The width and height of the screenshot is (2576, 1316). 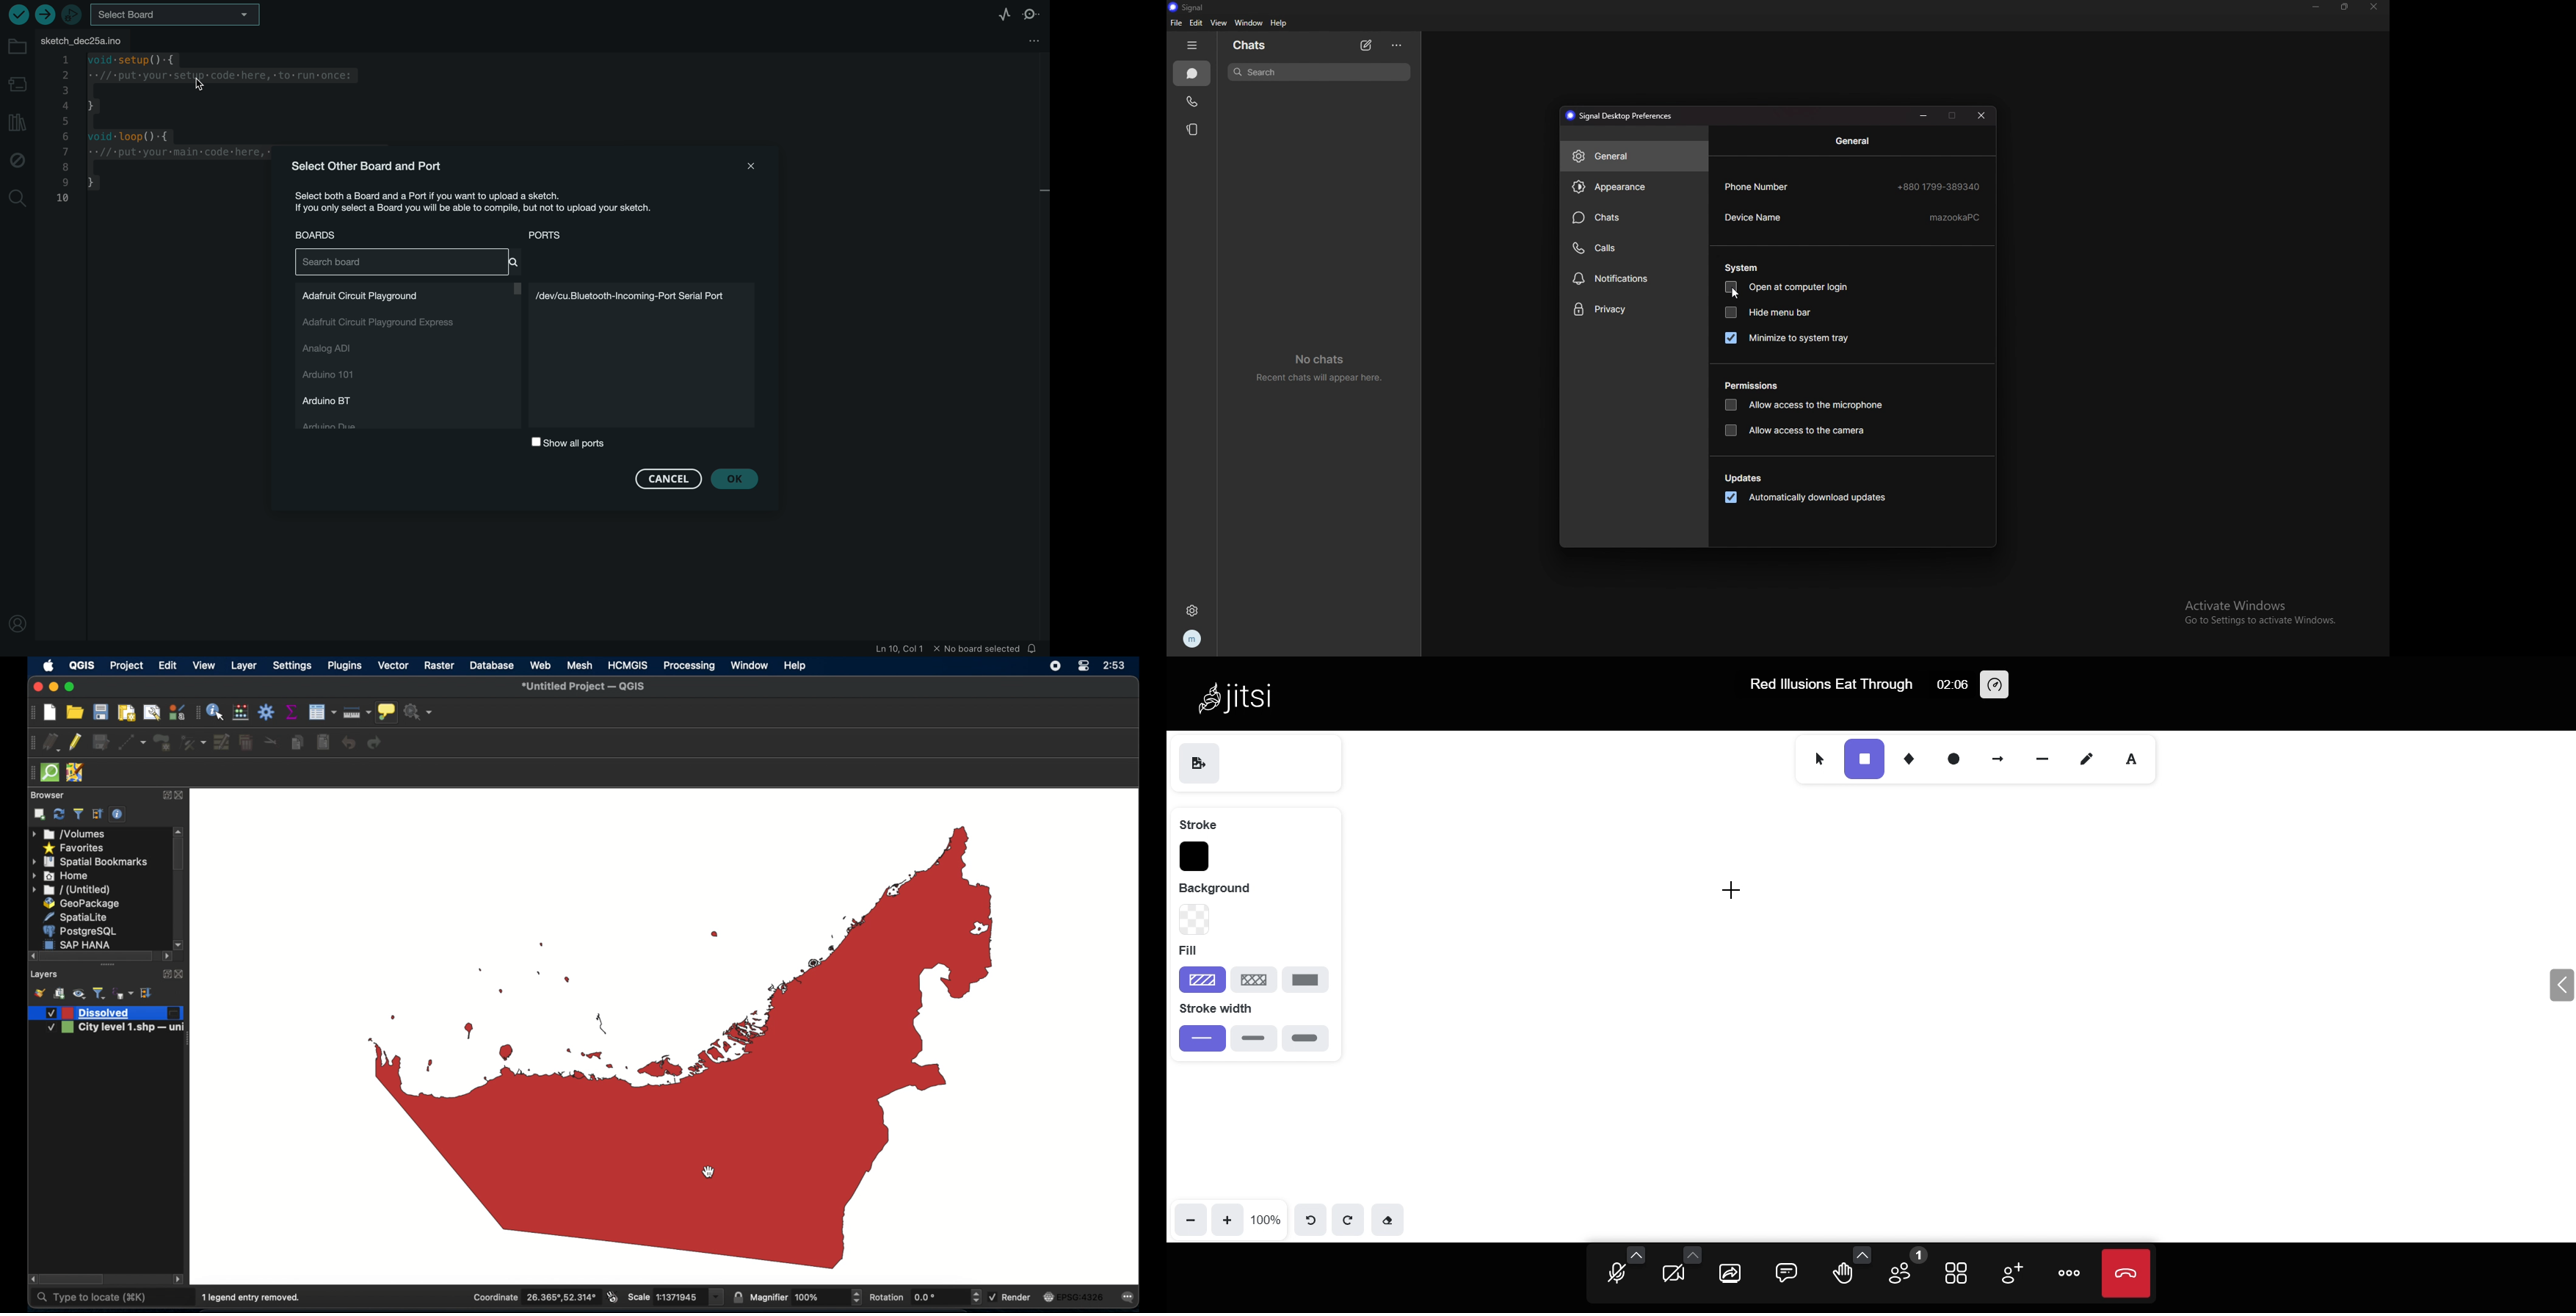 What do you see at coordinates (31, 713) in the screenshot?
I see `project toolbar` at bounding box center [31, 713].